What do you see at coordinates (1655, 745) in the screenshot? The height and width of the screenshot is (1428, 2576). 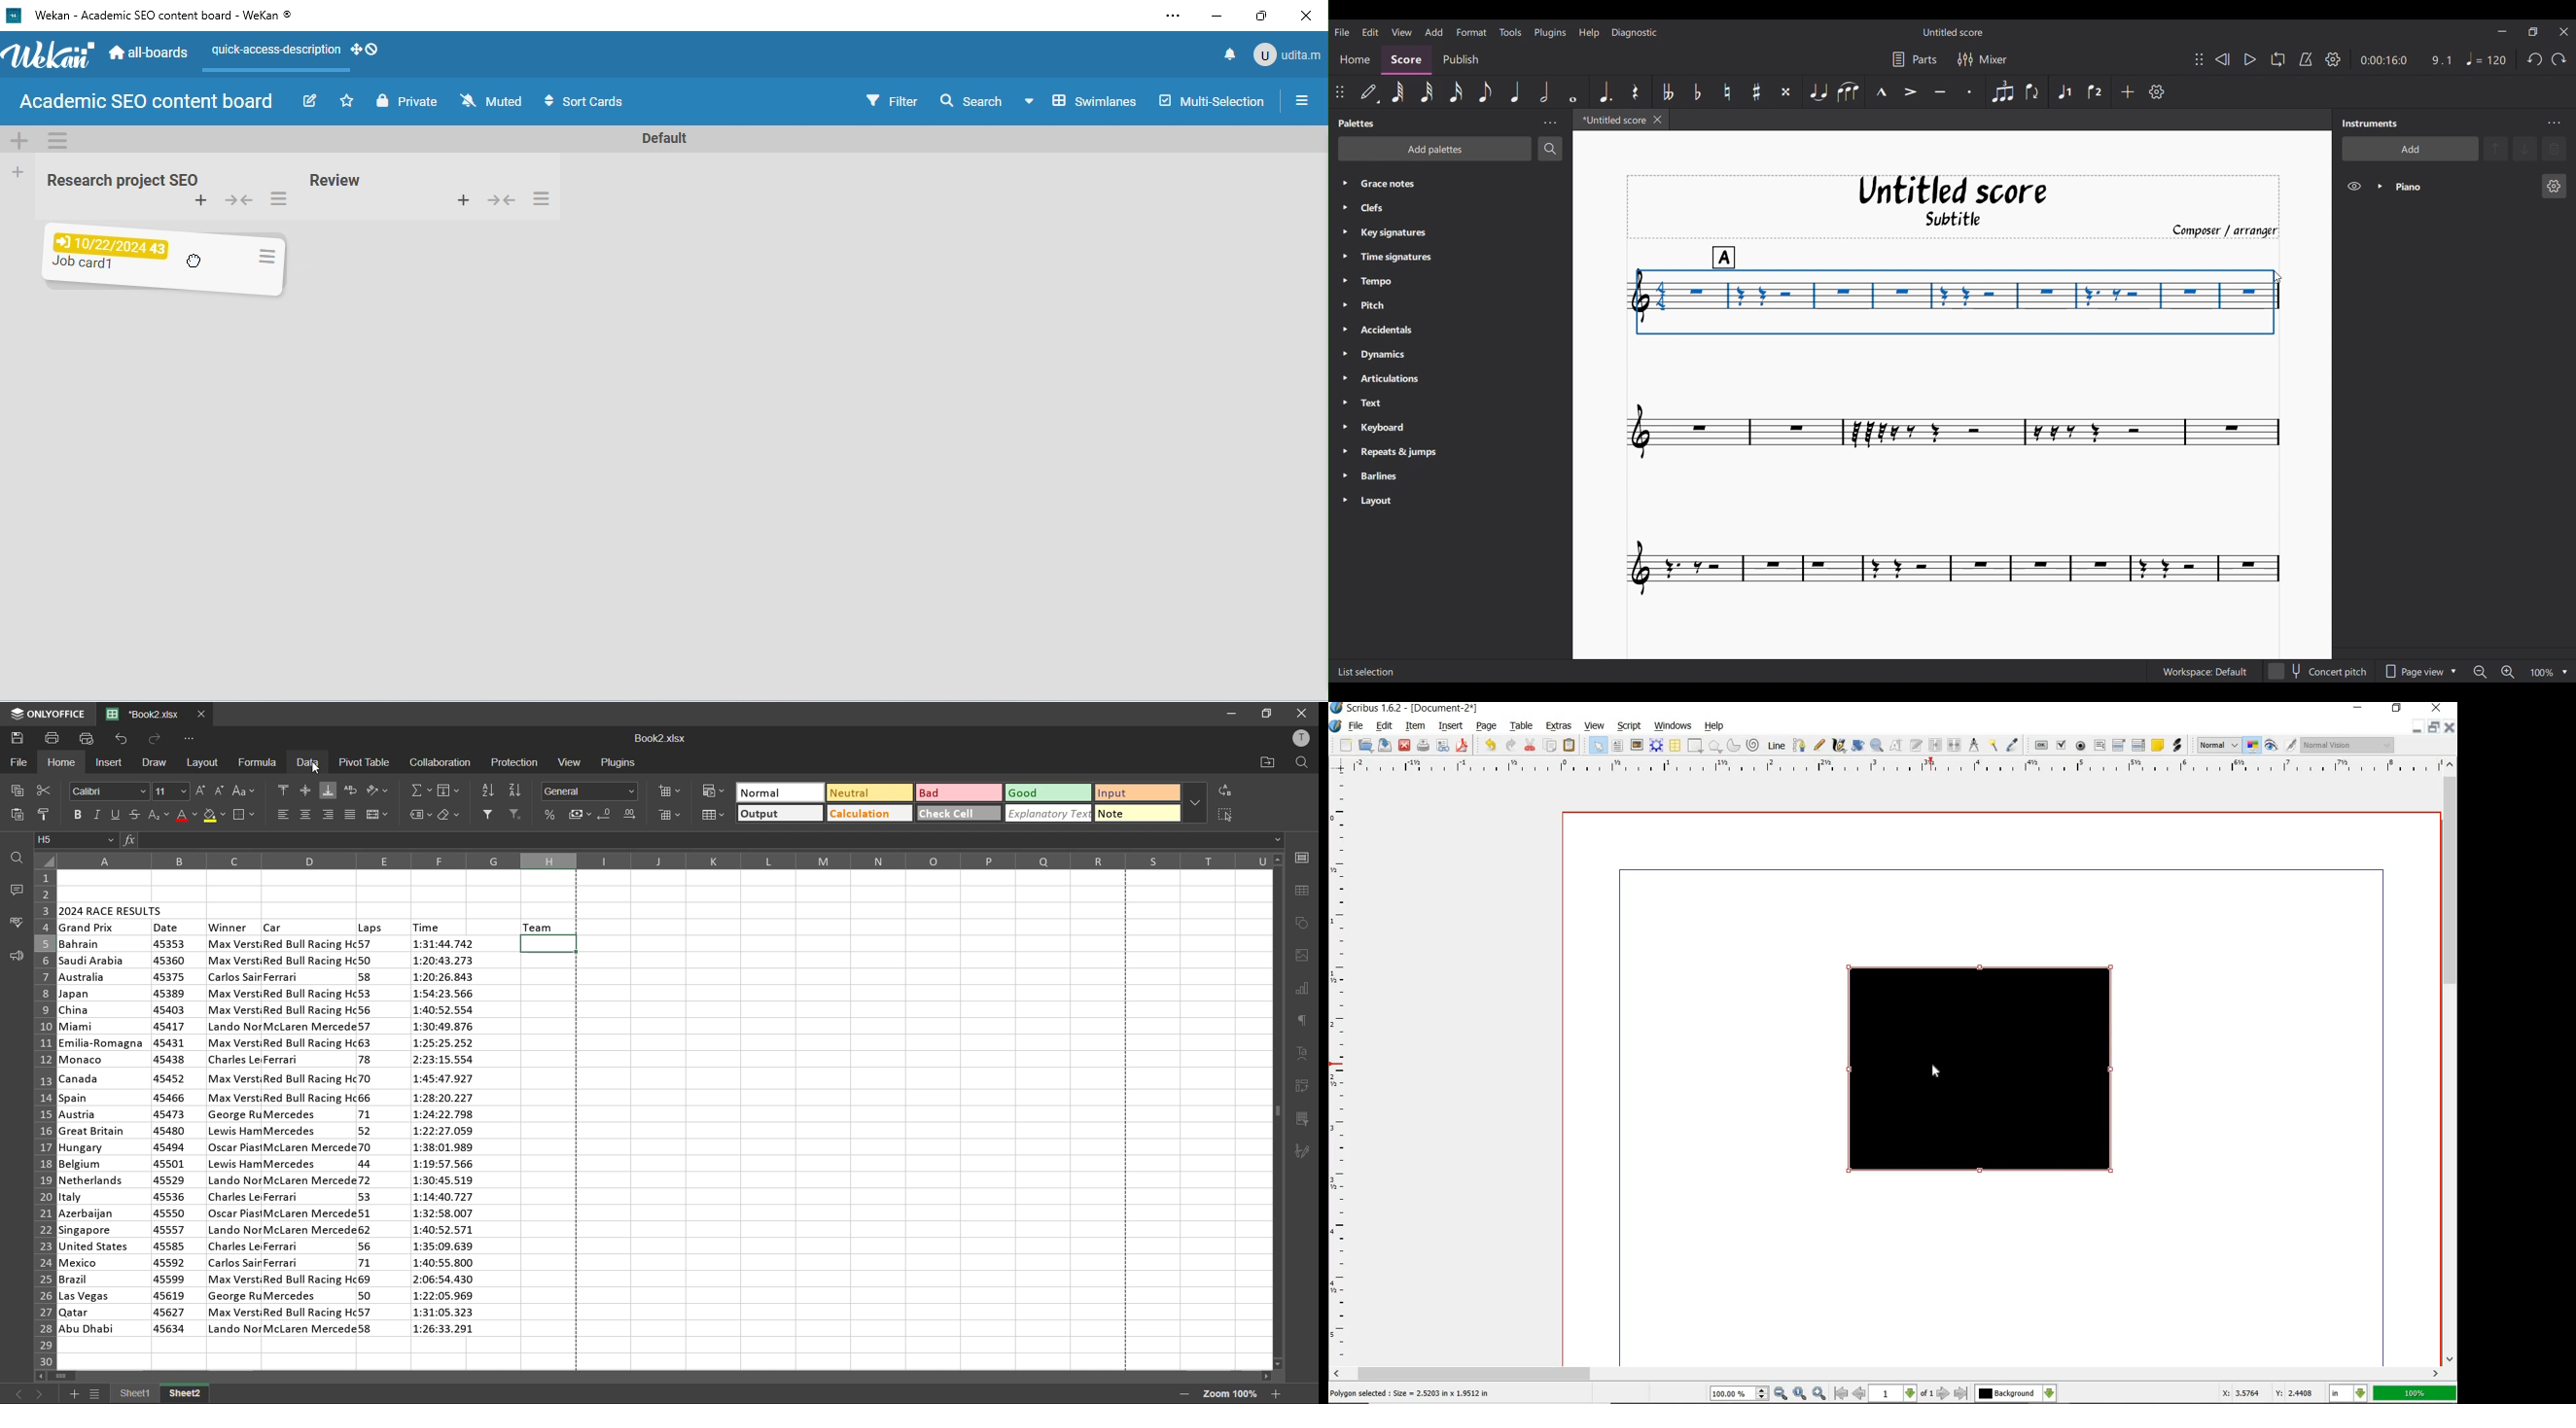 I see `render frame` at bounding box center [1655, 745].